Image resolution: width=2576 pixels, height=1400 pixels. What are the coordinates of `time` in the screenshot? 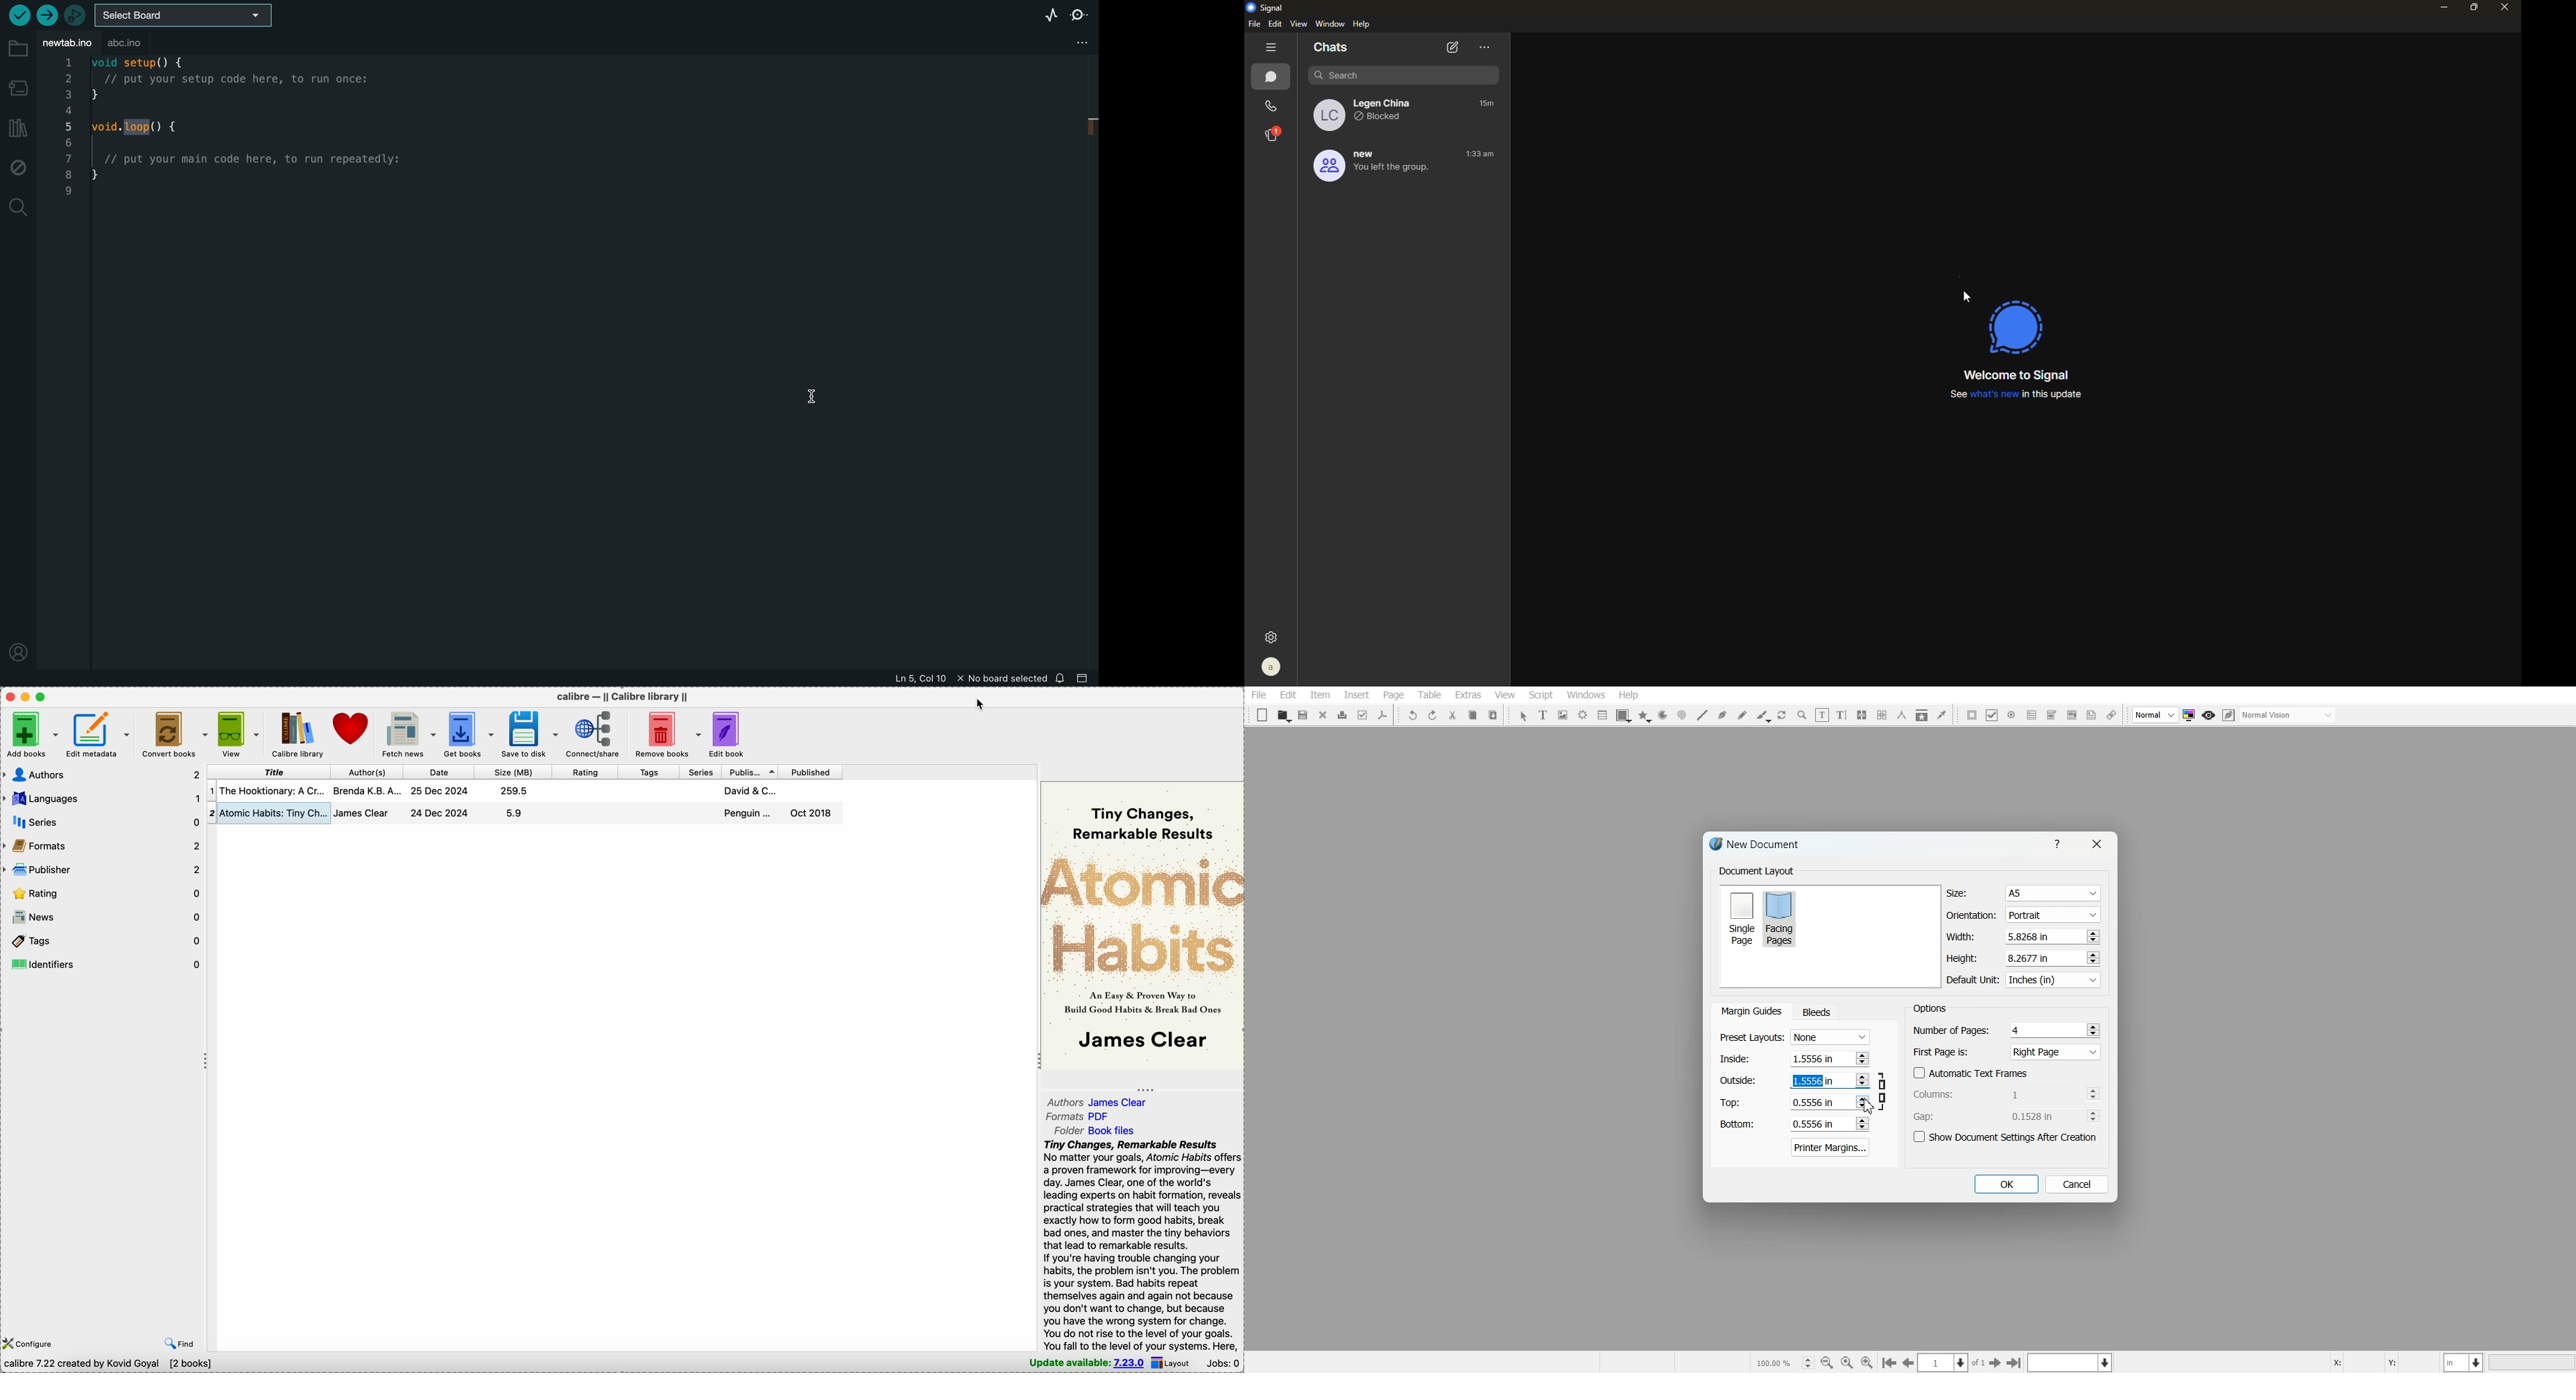 It's located at (1482, 155).